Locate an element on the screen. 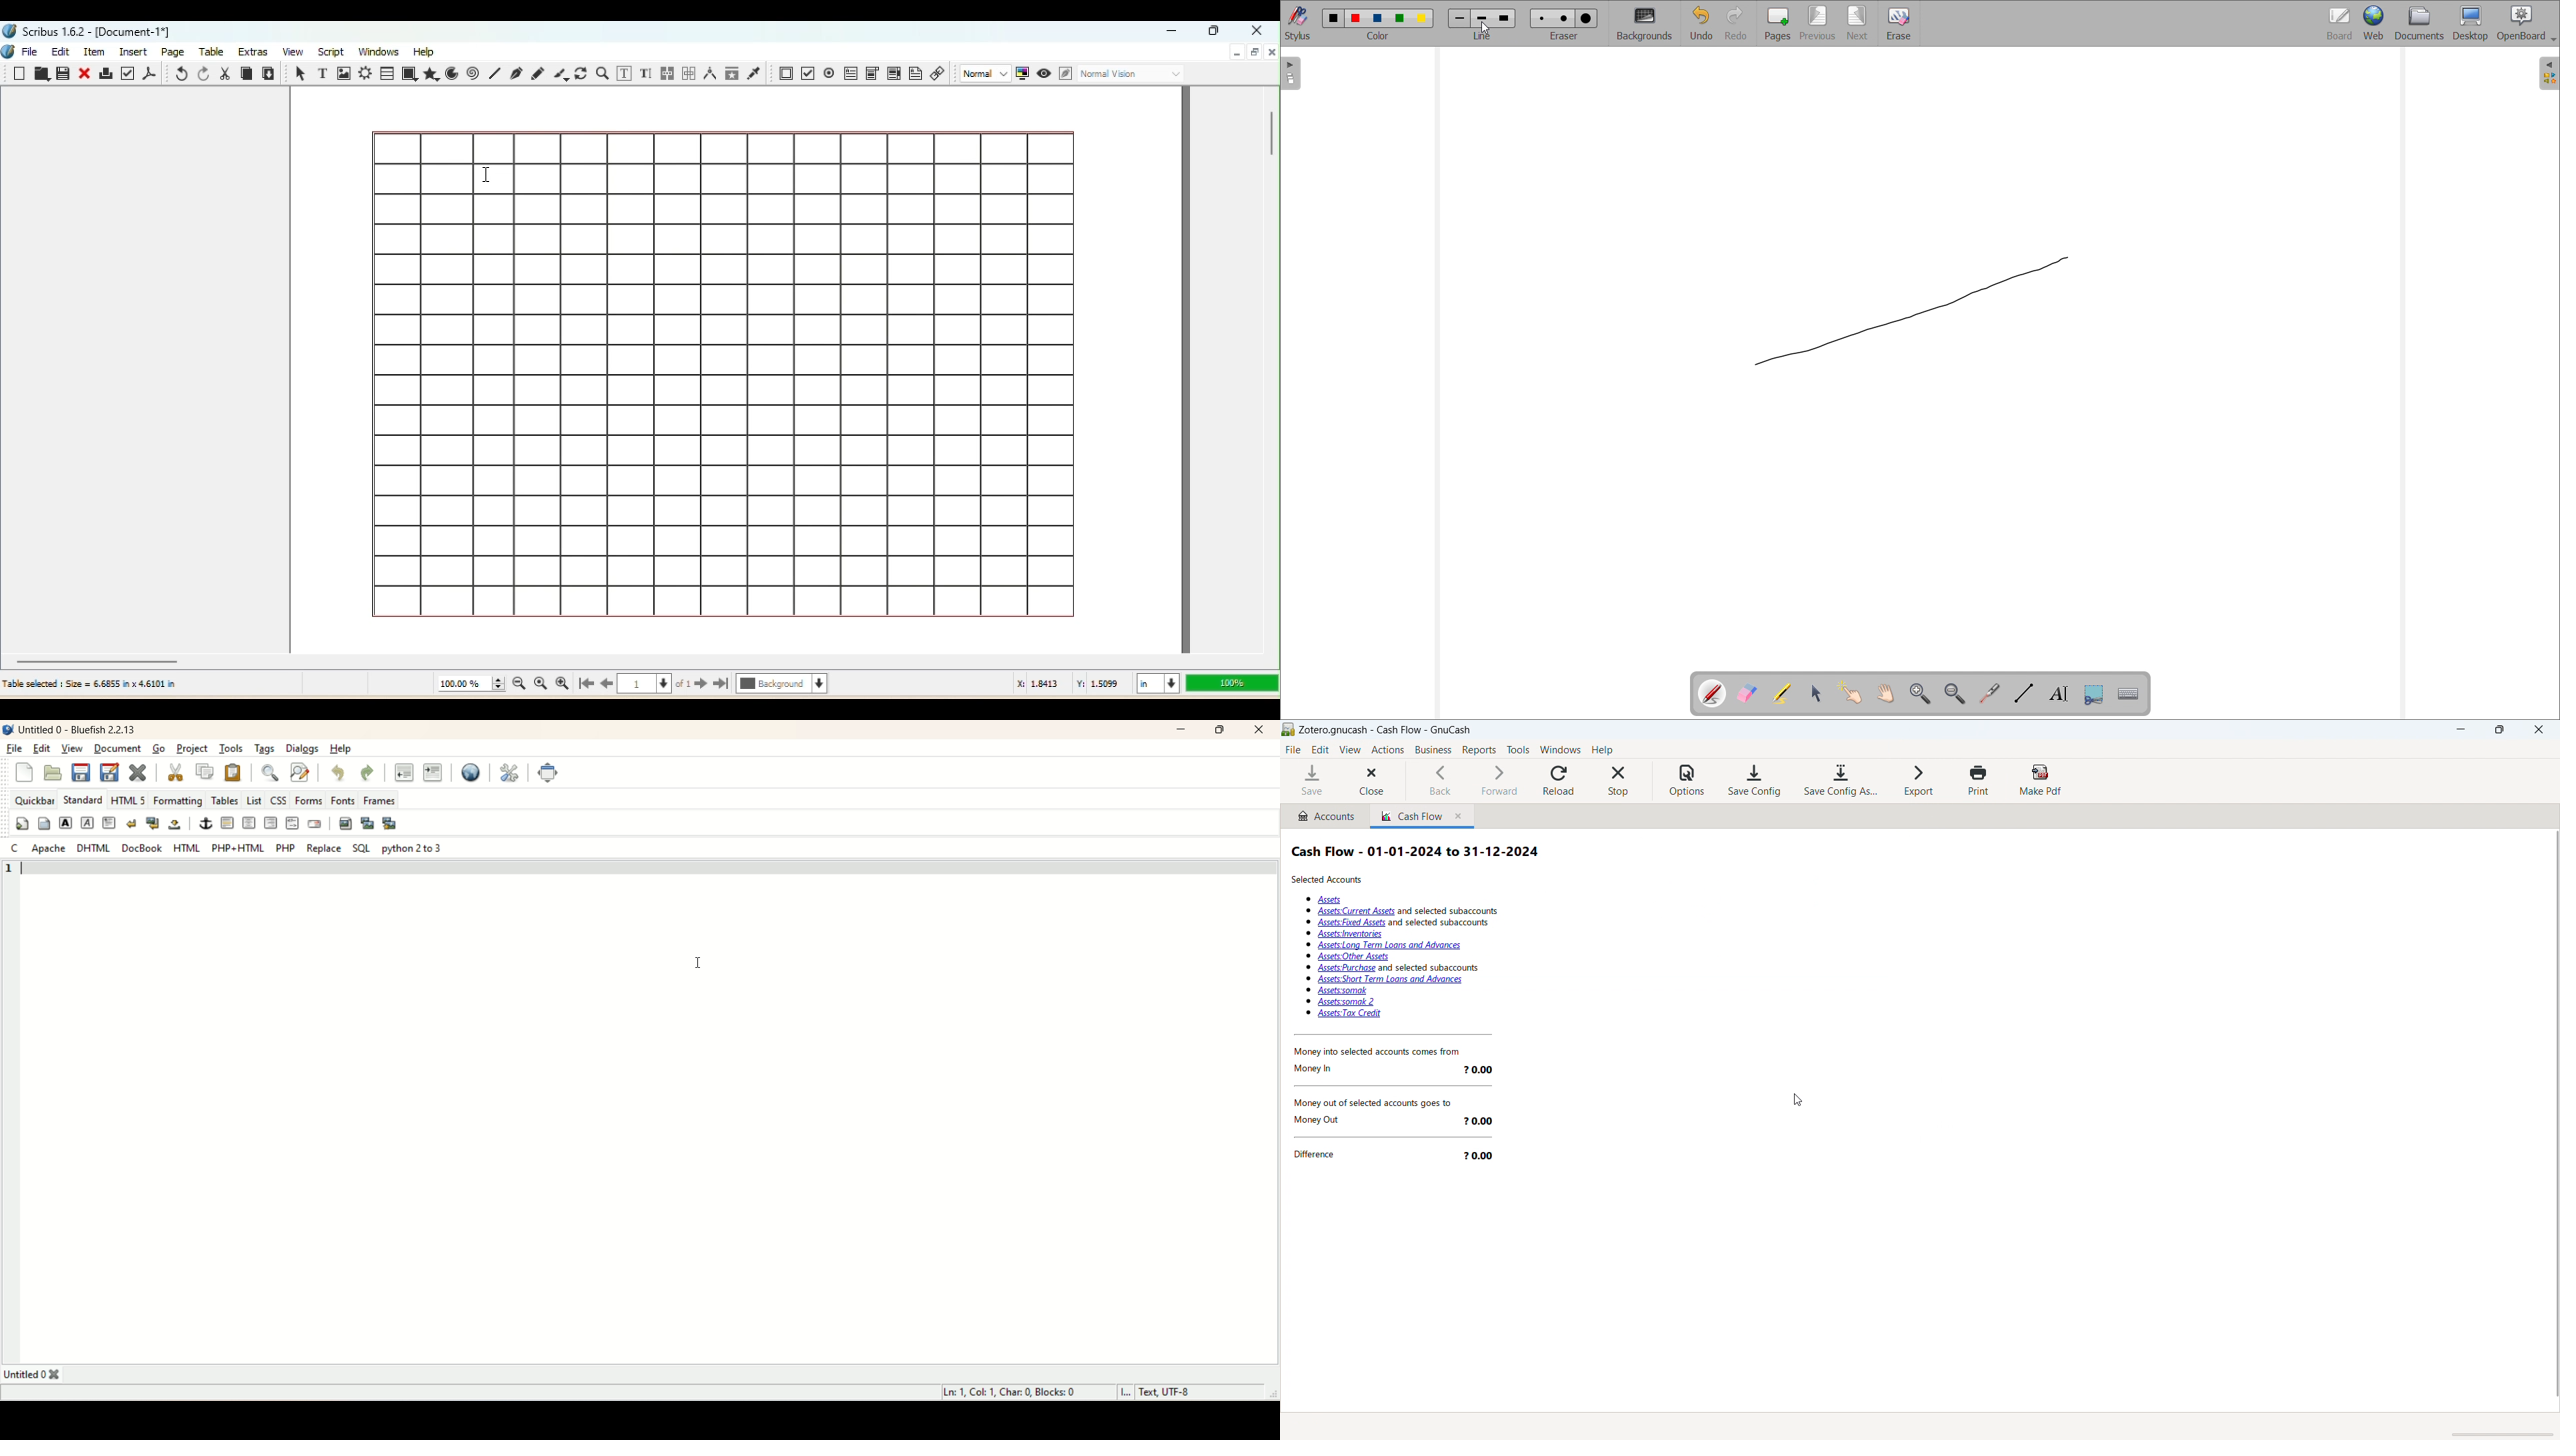 The height and width of the screenshot is (1456, 2576). find is located at coordinates (269, 773).